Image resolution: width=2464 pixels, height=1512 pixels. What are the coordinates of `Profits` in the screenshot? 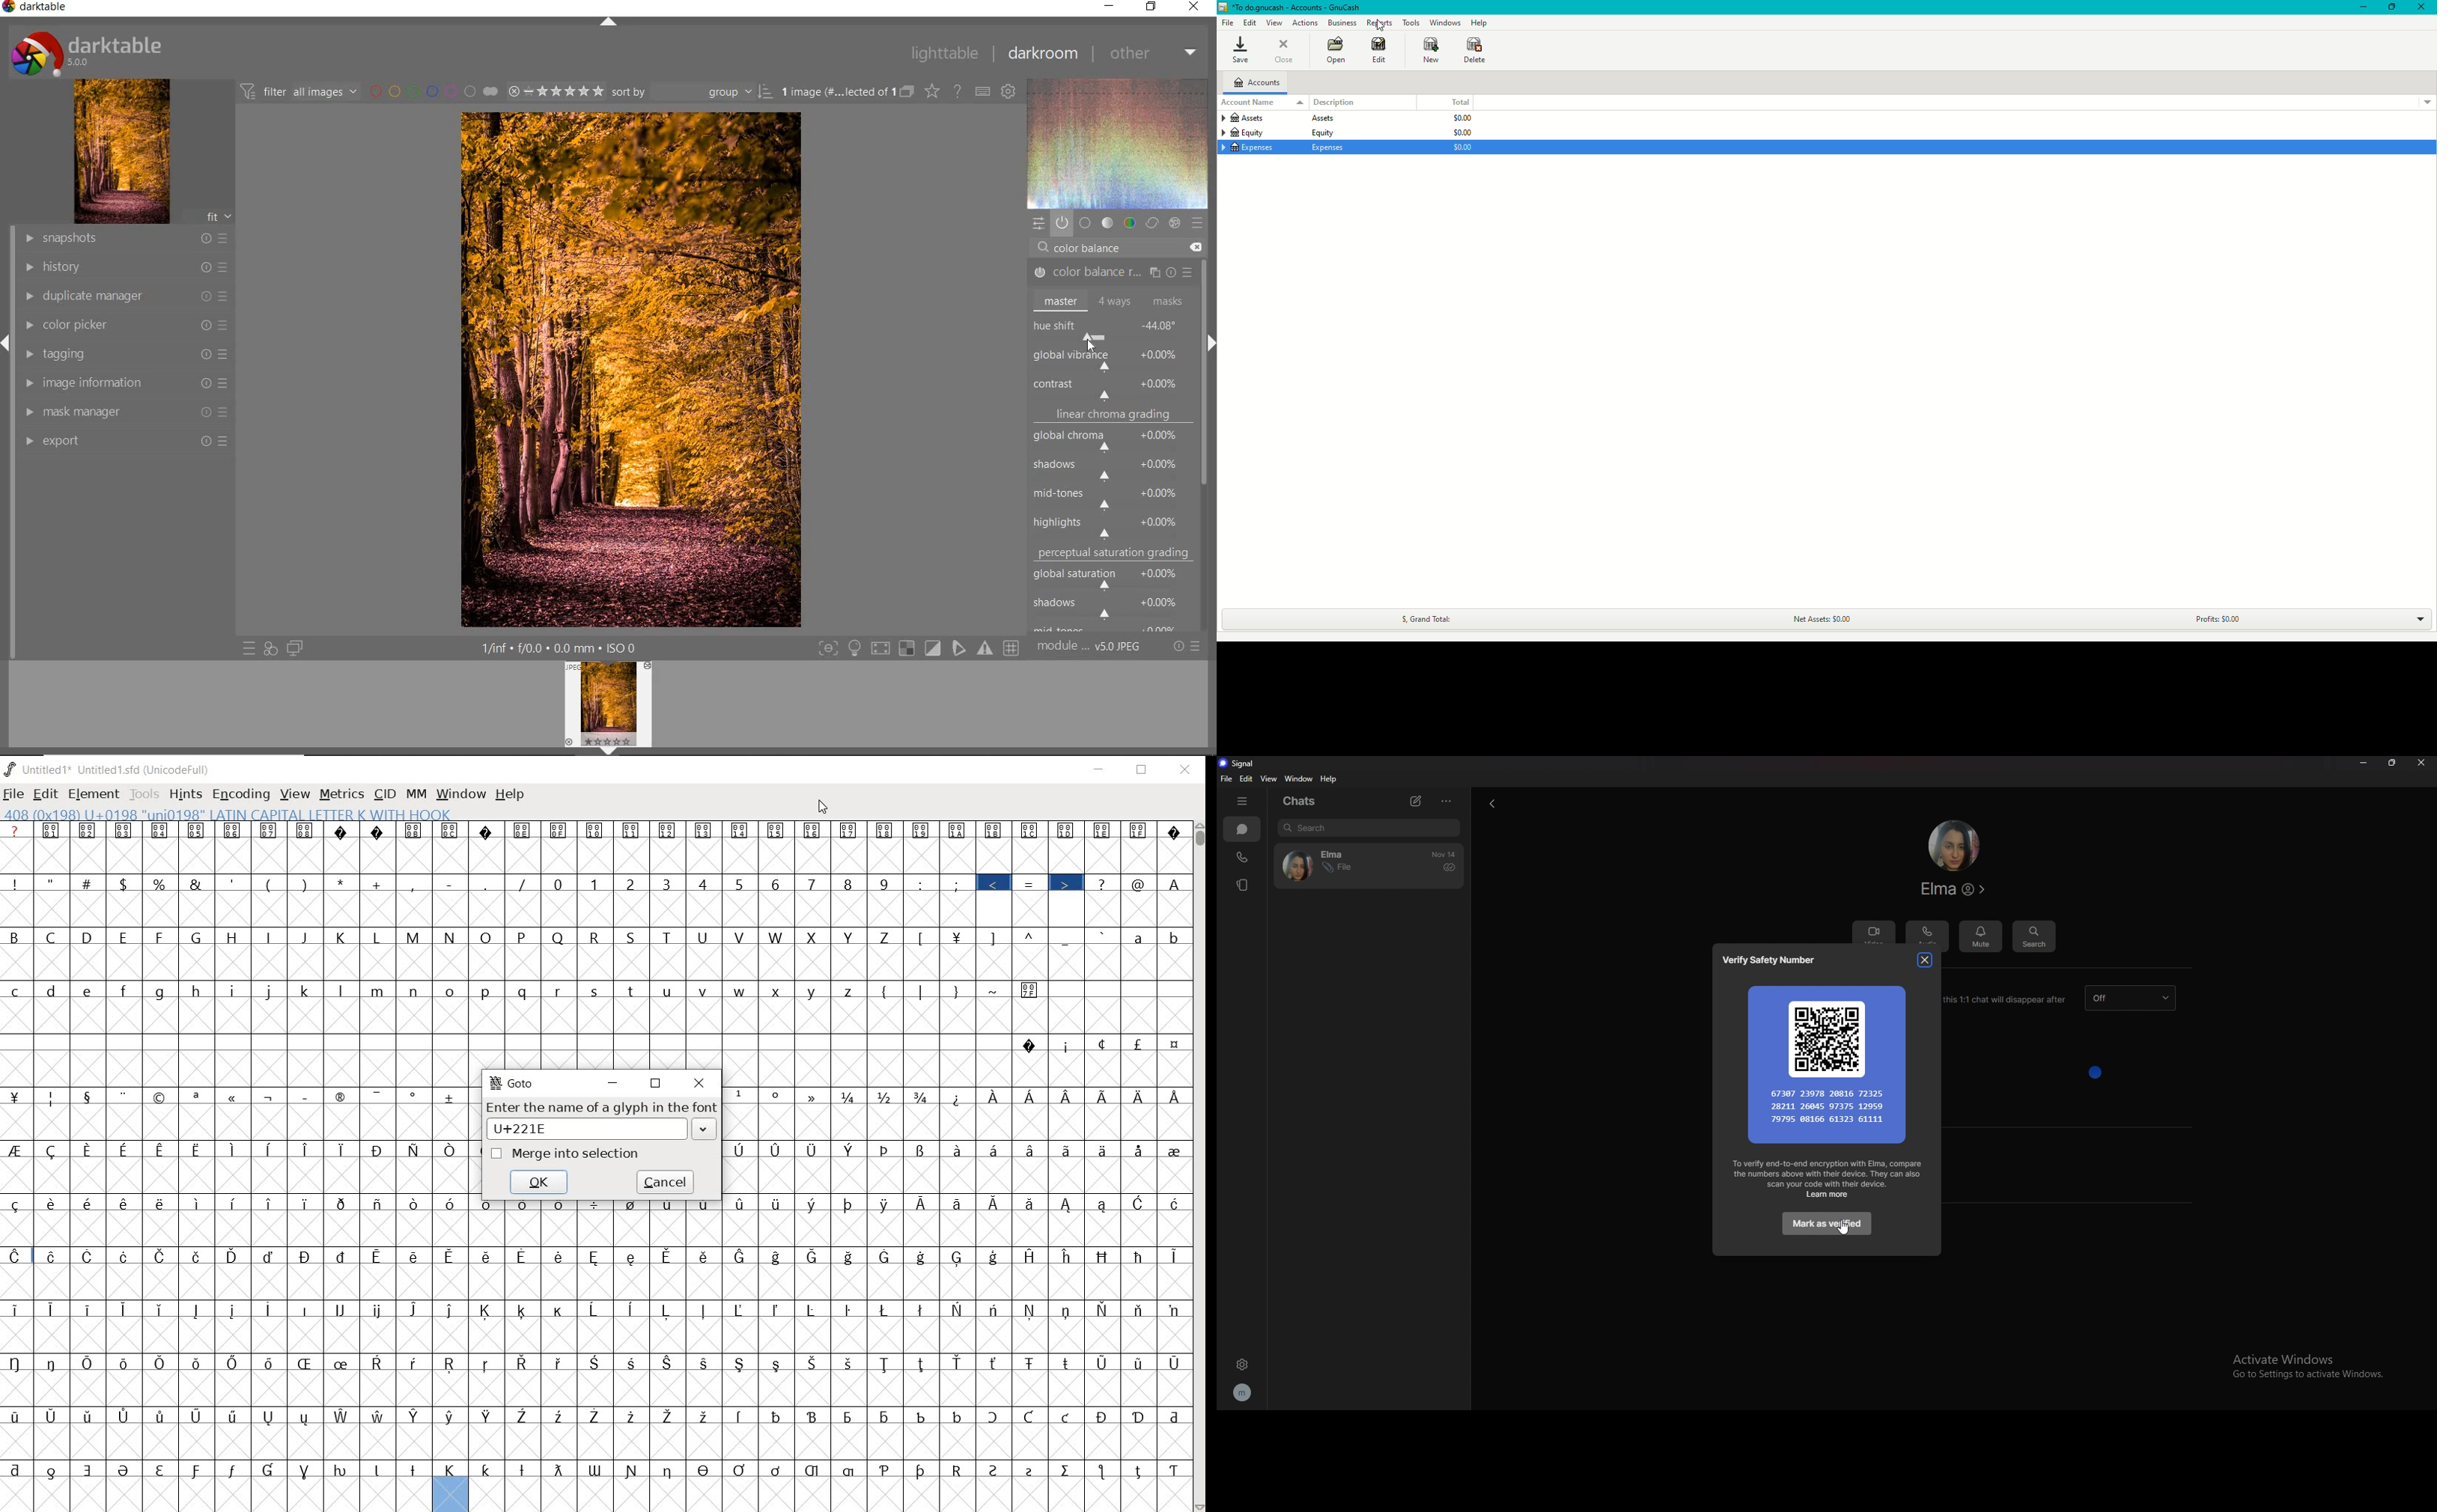 It's located at (2203, 620).